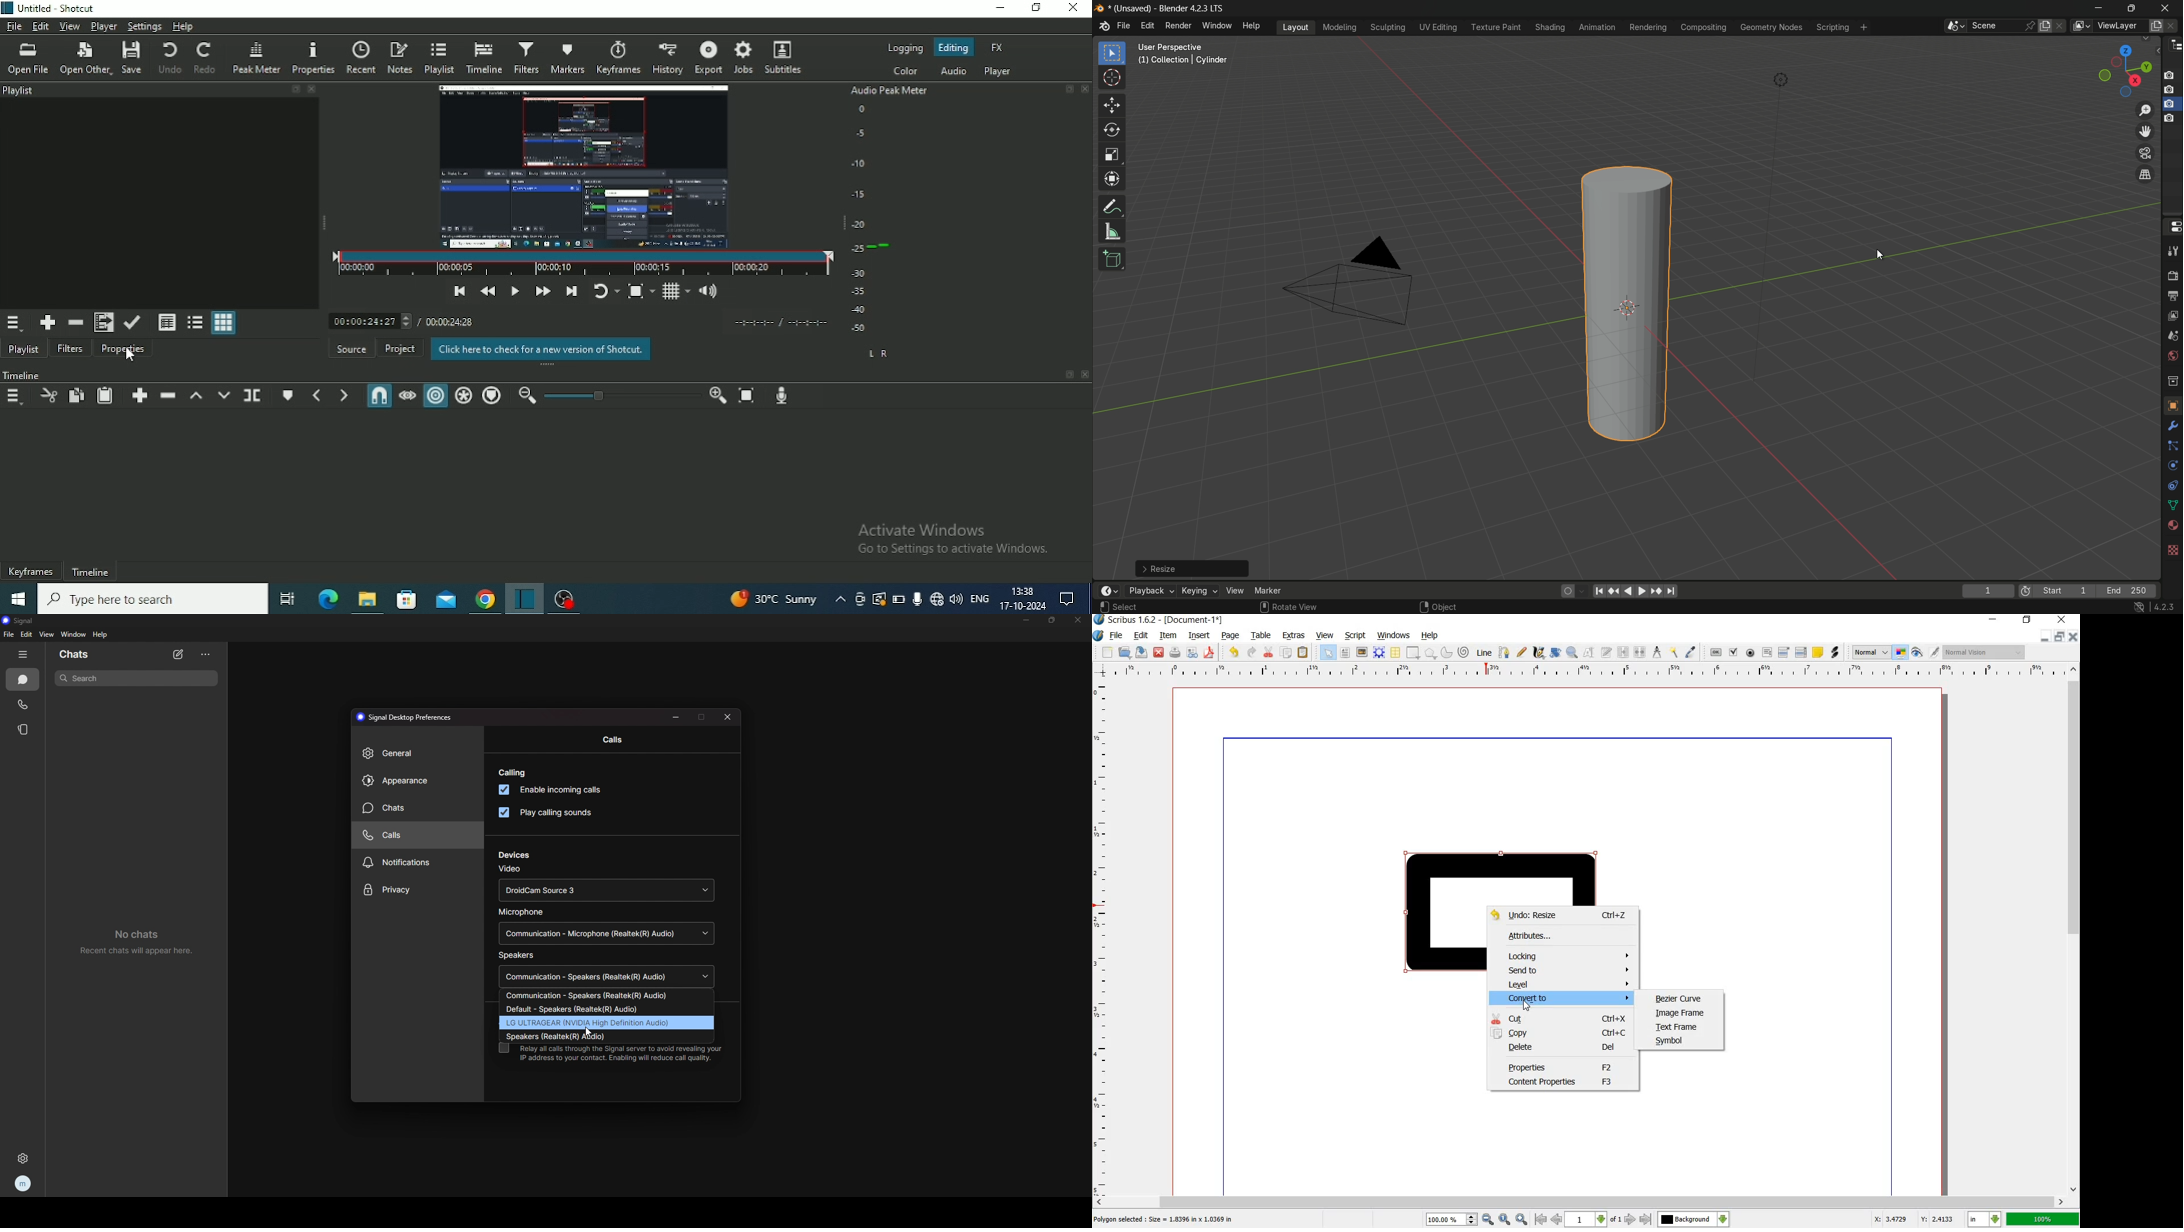 The image size is (2184, 1232). I want to click on icon, so click(2026, 590).